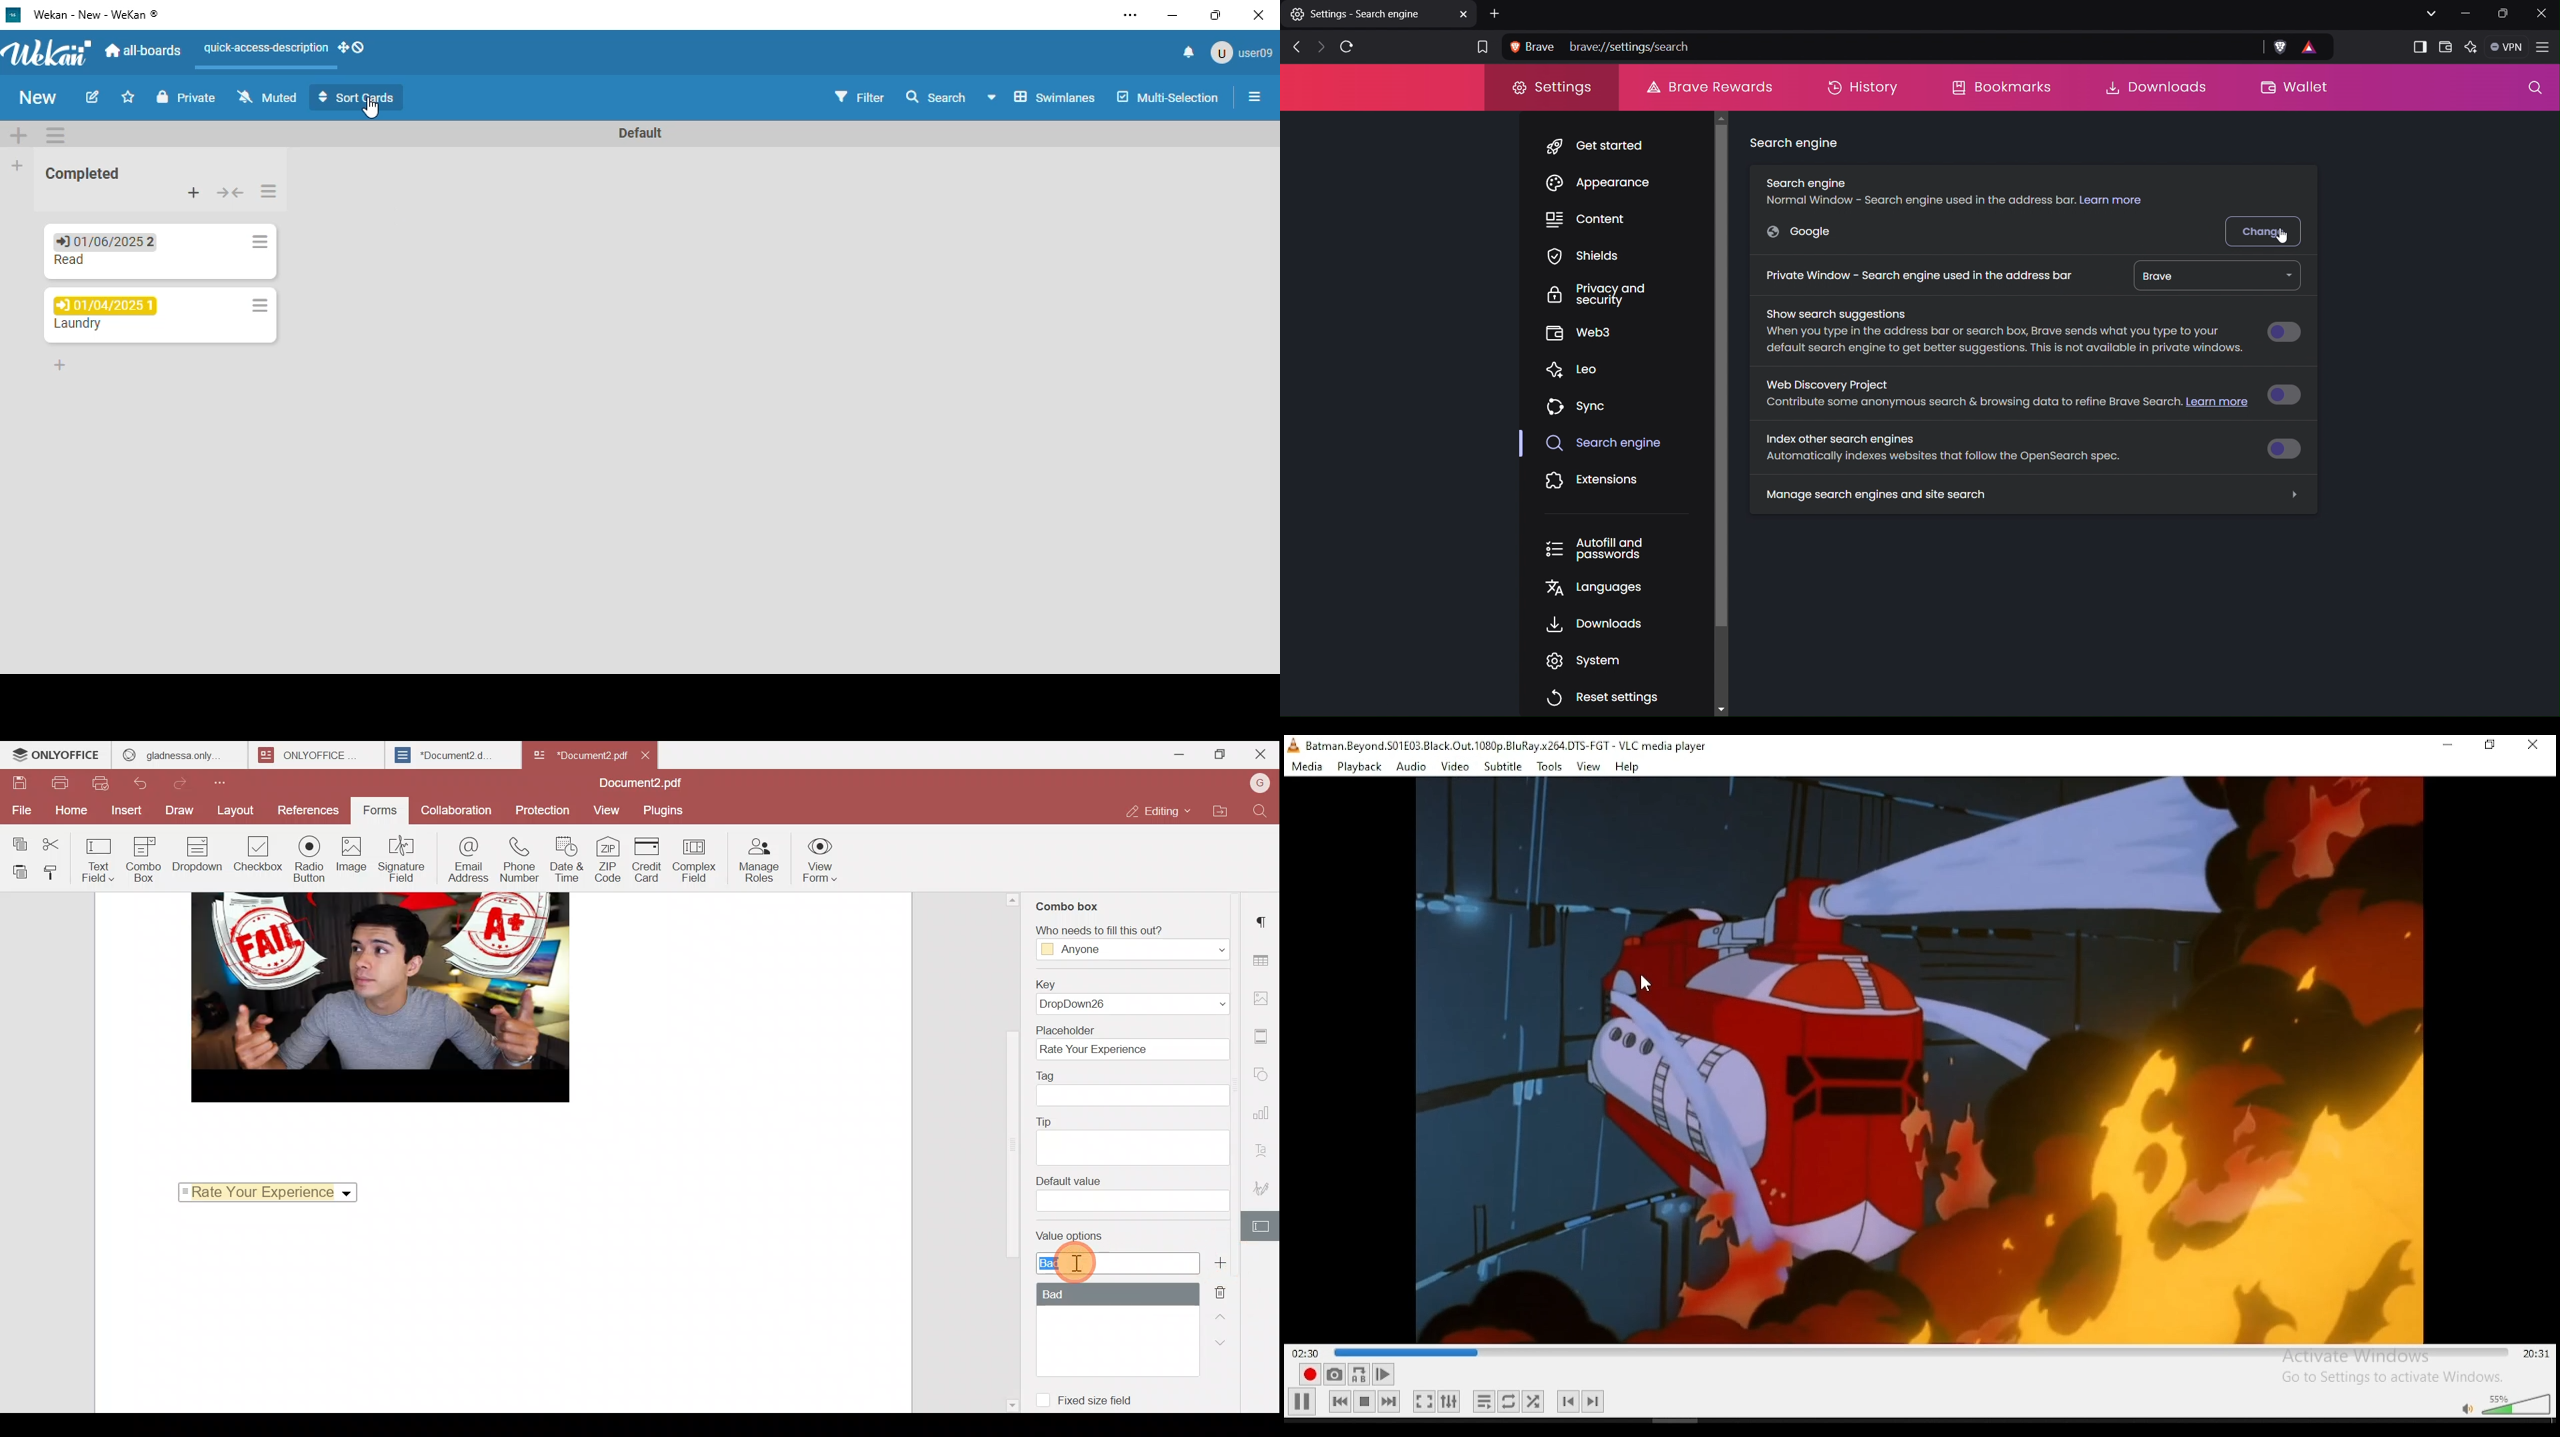  Describe the element at coordinates (1360, 1373) in the screenshot. I see `loop between point A and point B.. click to add point A` at that location.